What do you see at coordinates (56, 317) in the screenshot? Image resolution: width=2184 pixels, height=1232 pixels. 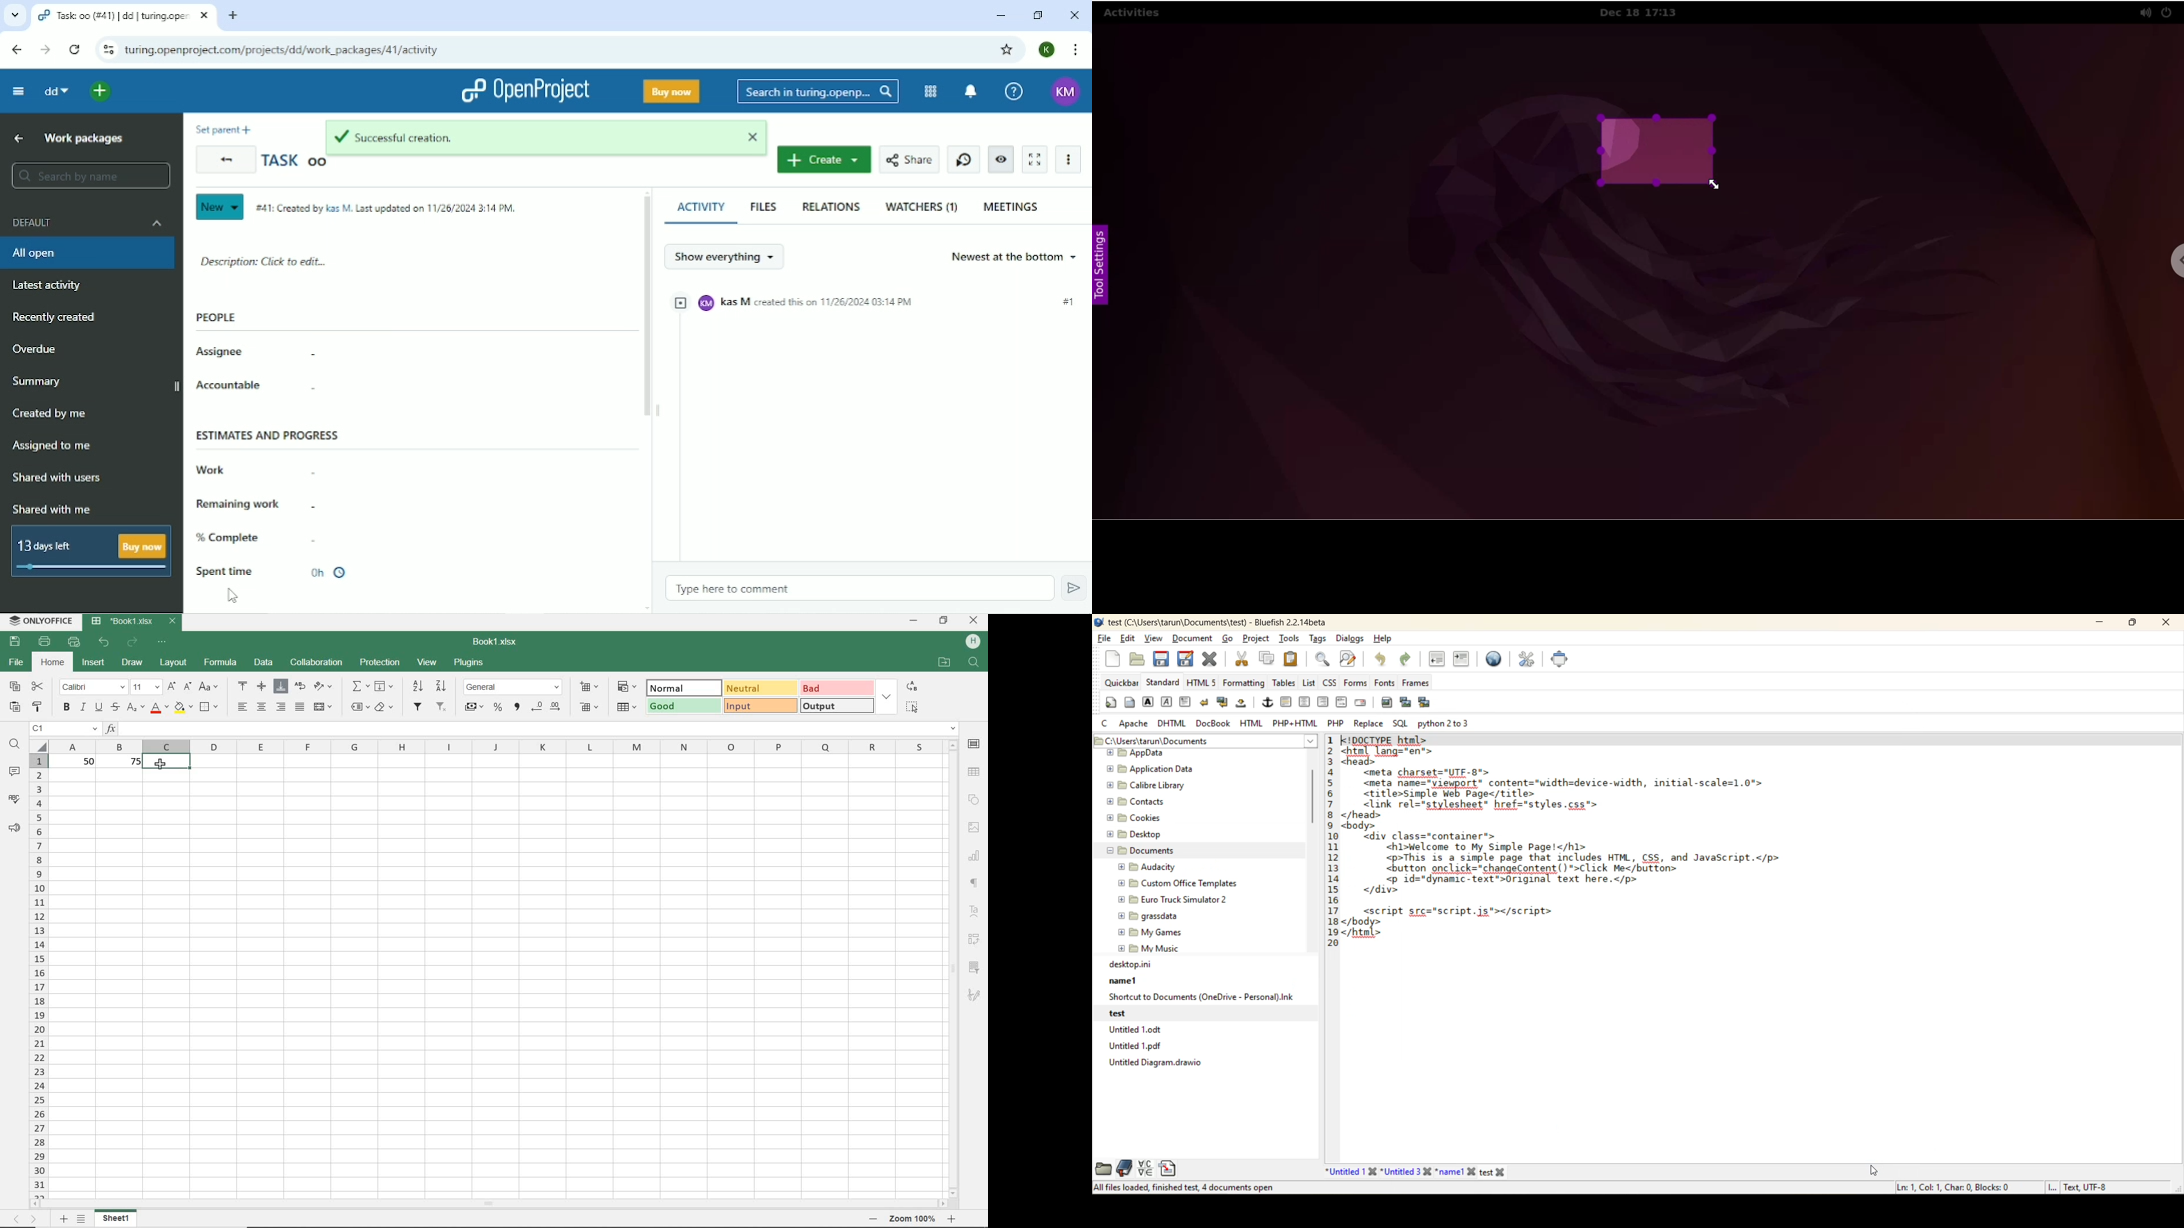 I see `Recently created` at bounding box center [56, 317].